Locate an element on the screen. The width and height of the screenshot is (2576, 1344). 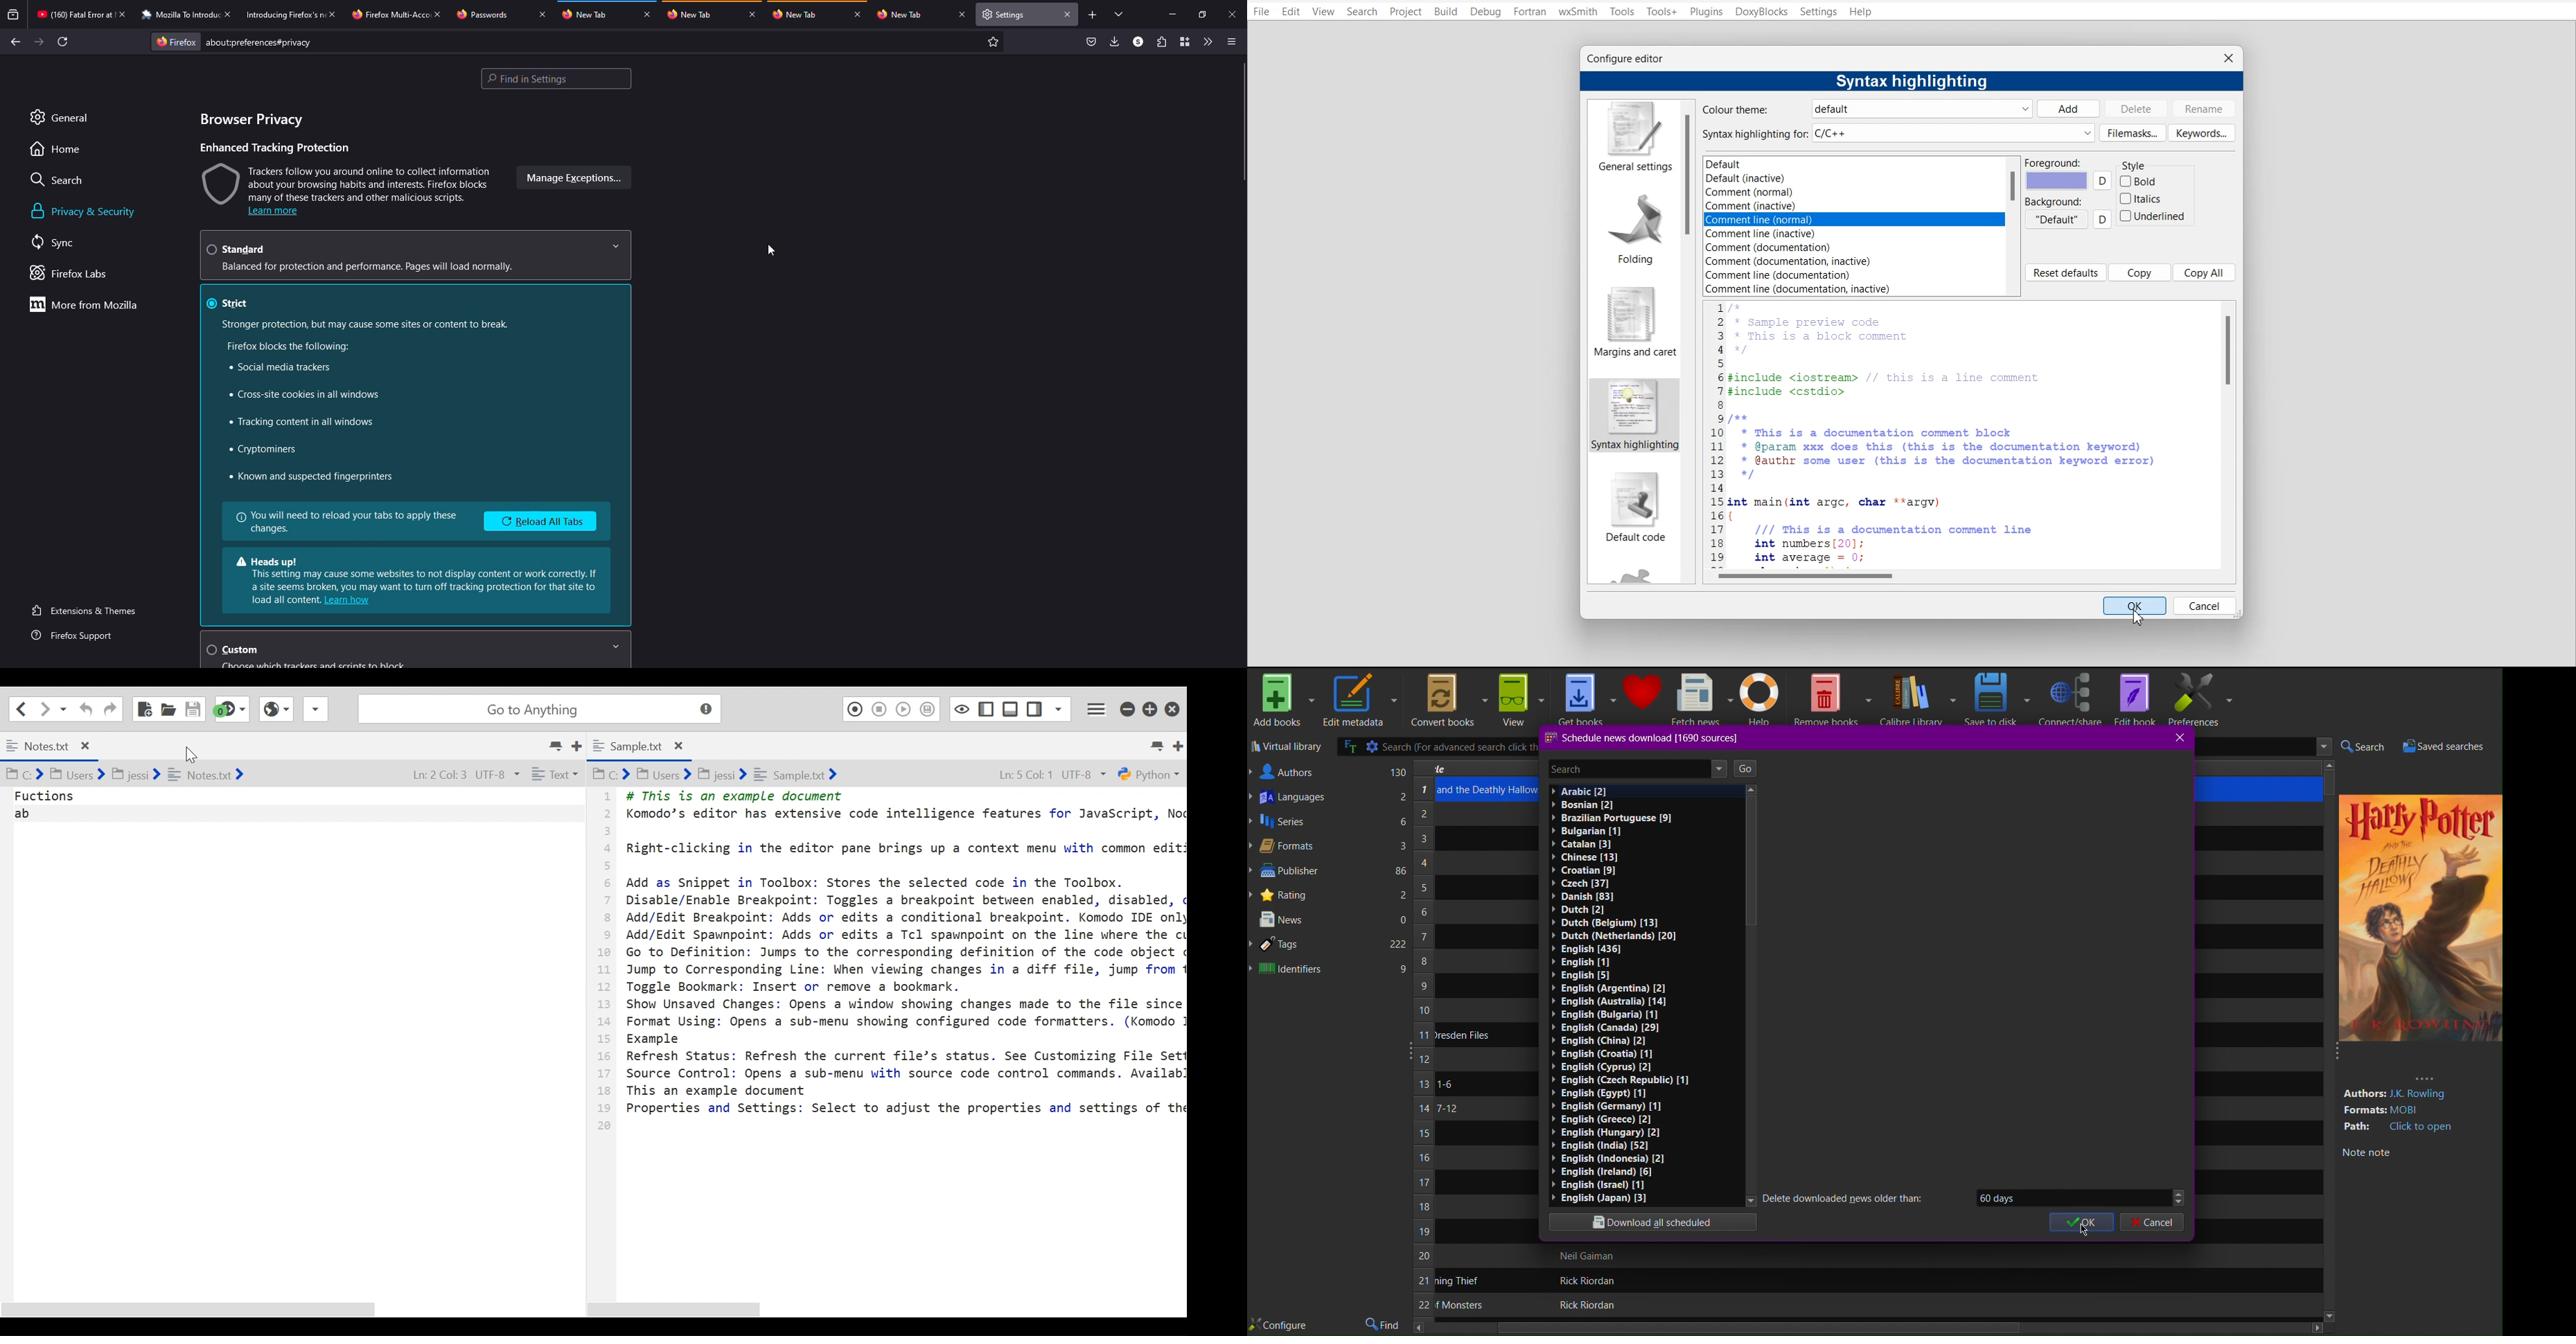
firefox labs is located at coordinates (71, 274).